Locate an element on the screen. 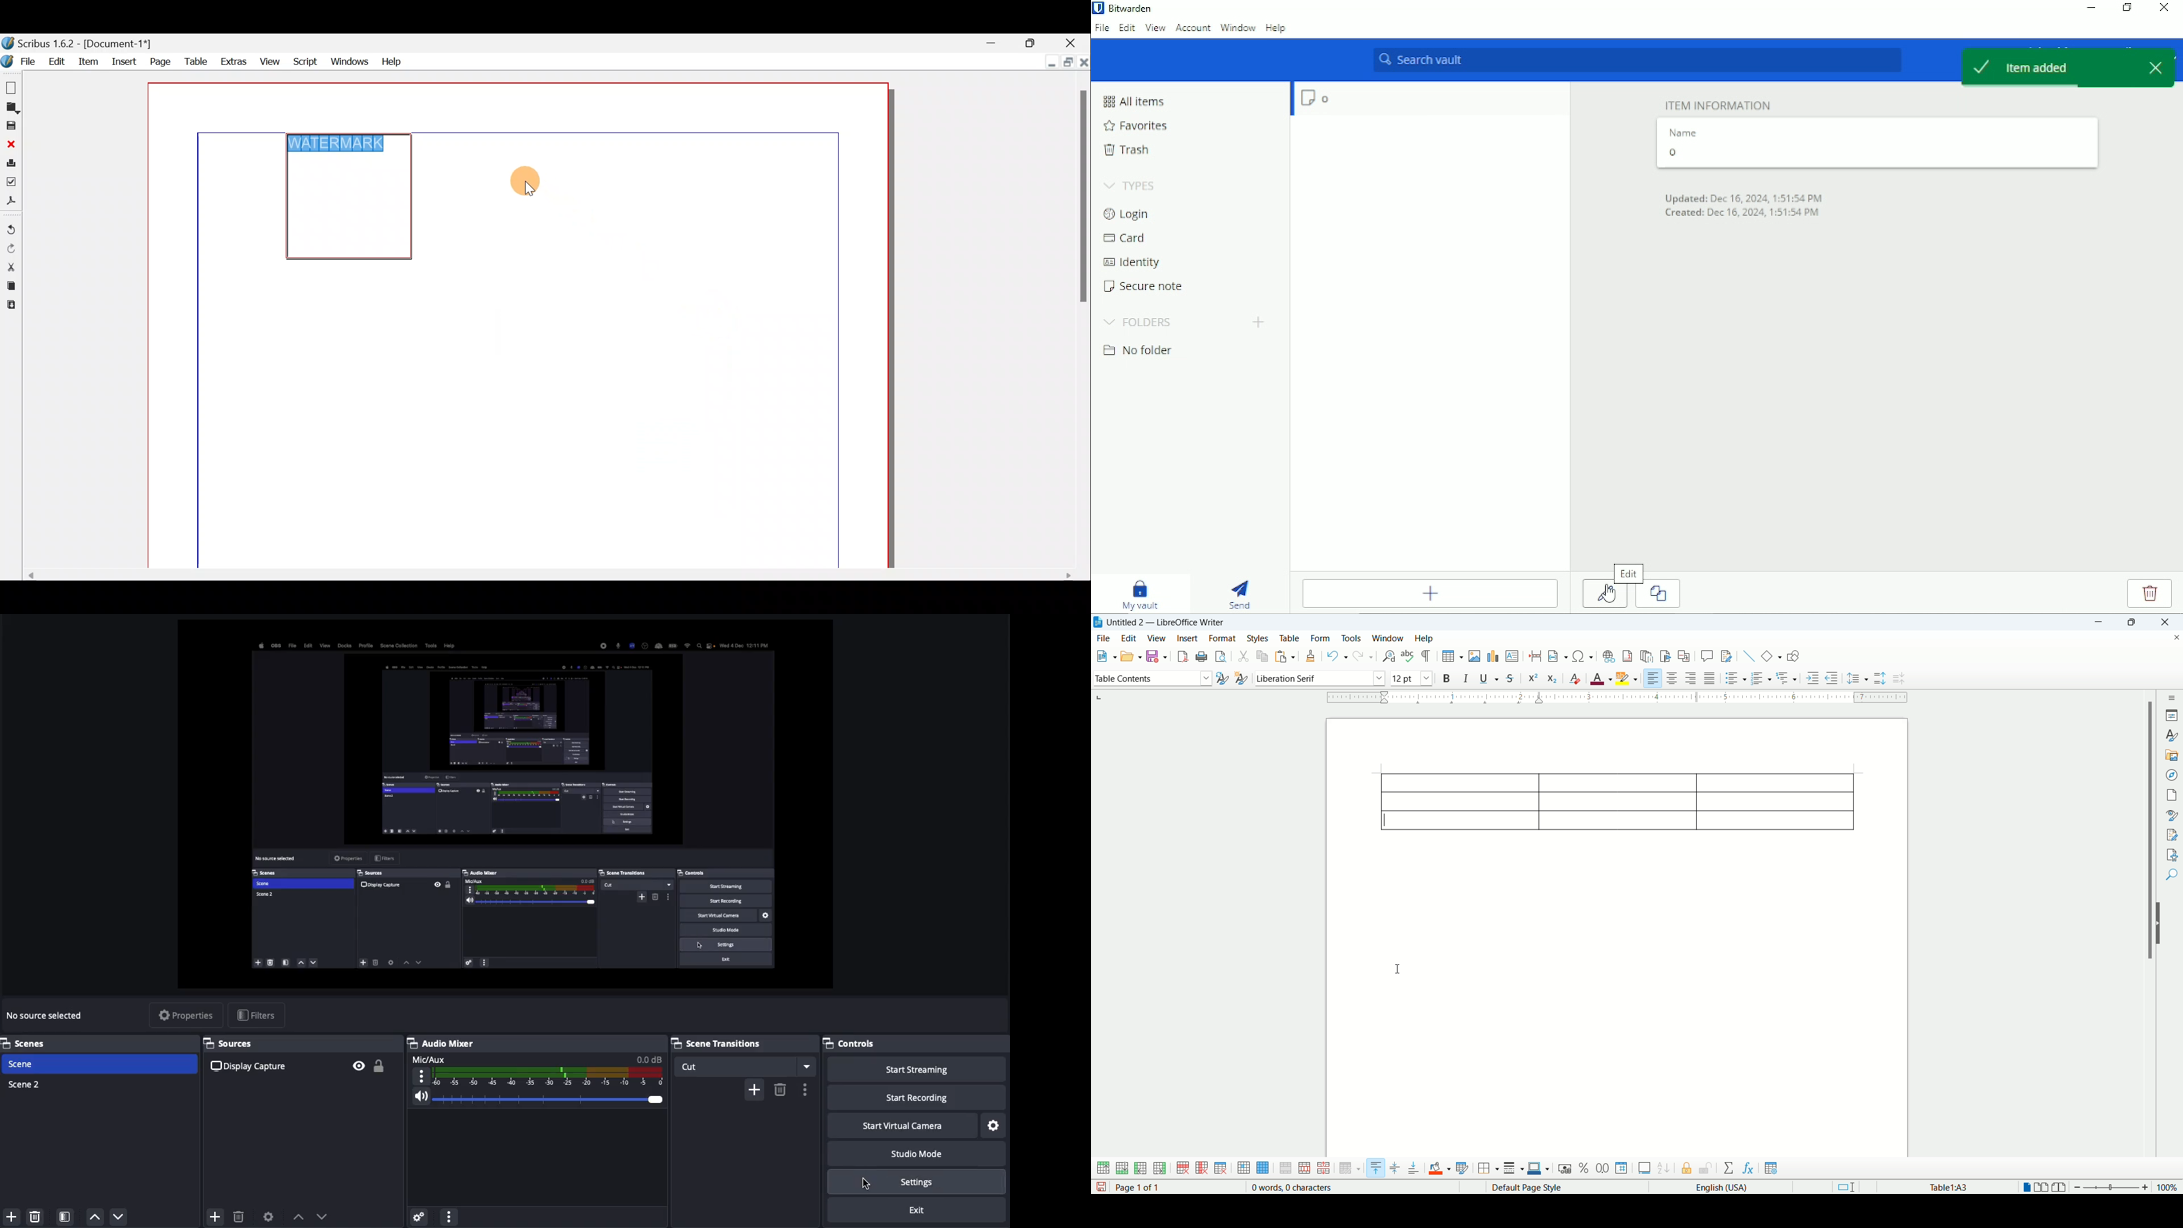 The height and width of the screenshot is (1232, 2184). save is located at coordinates (1158, 657).